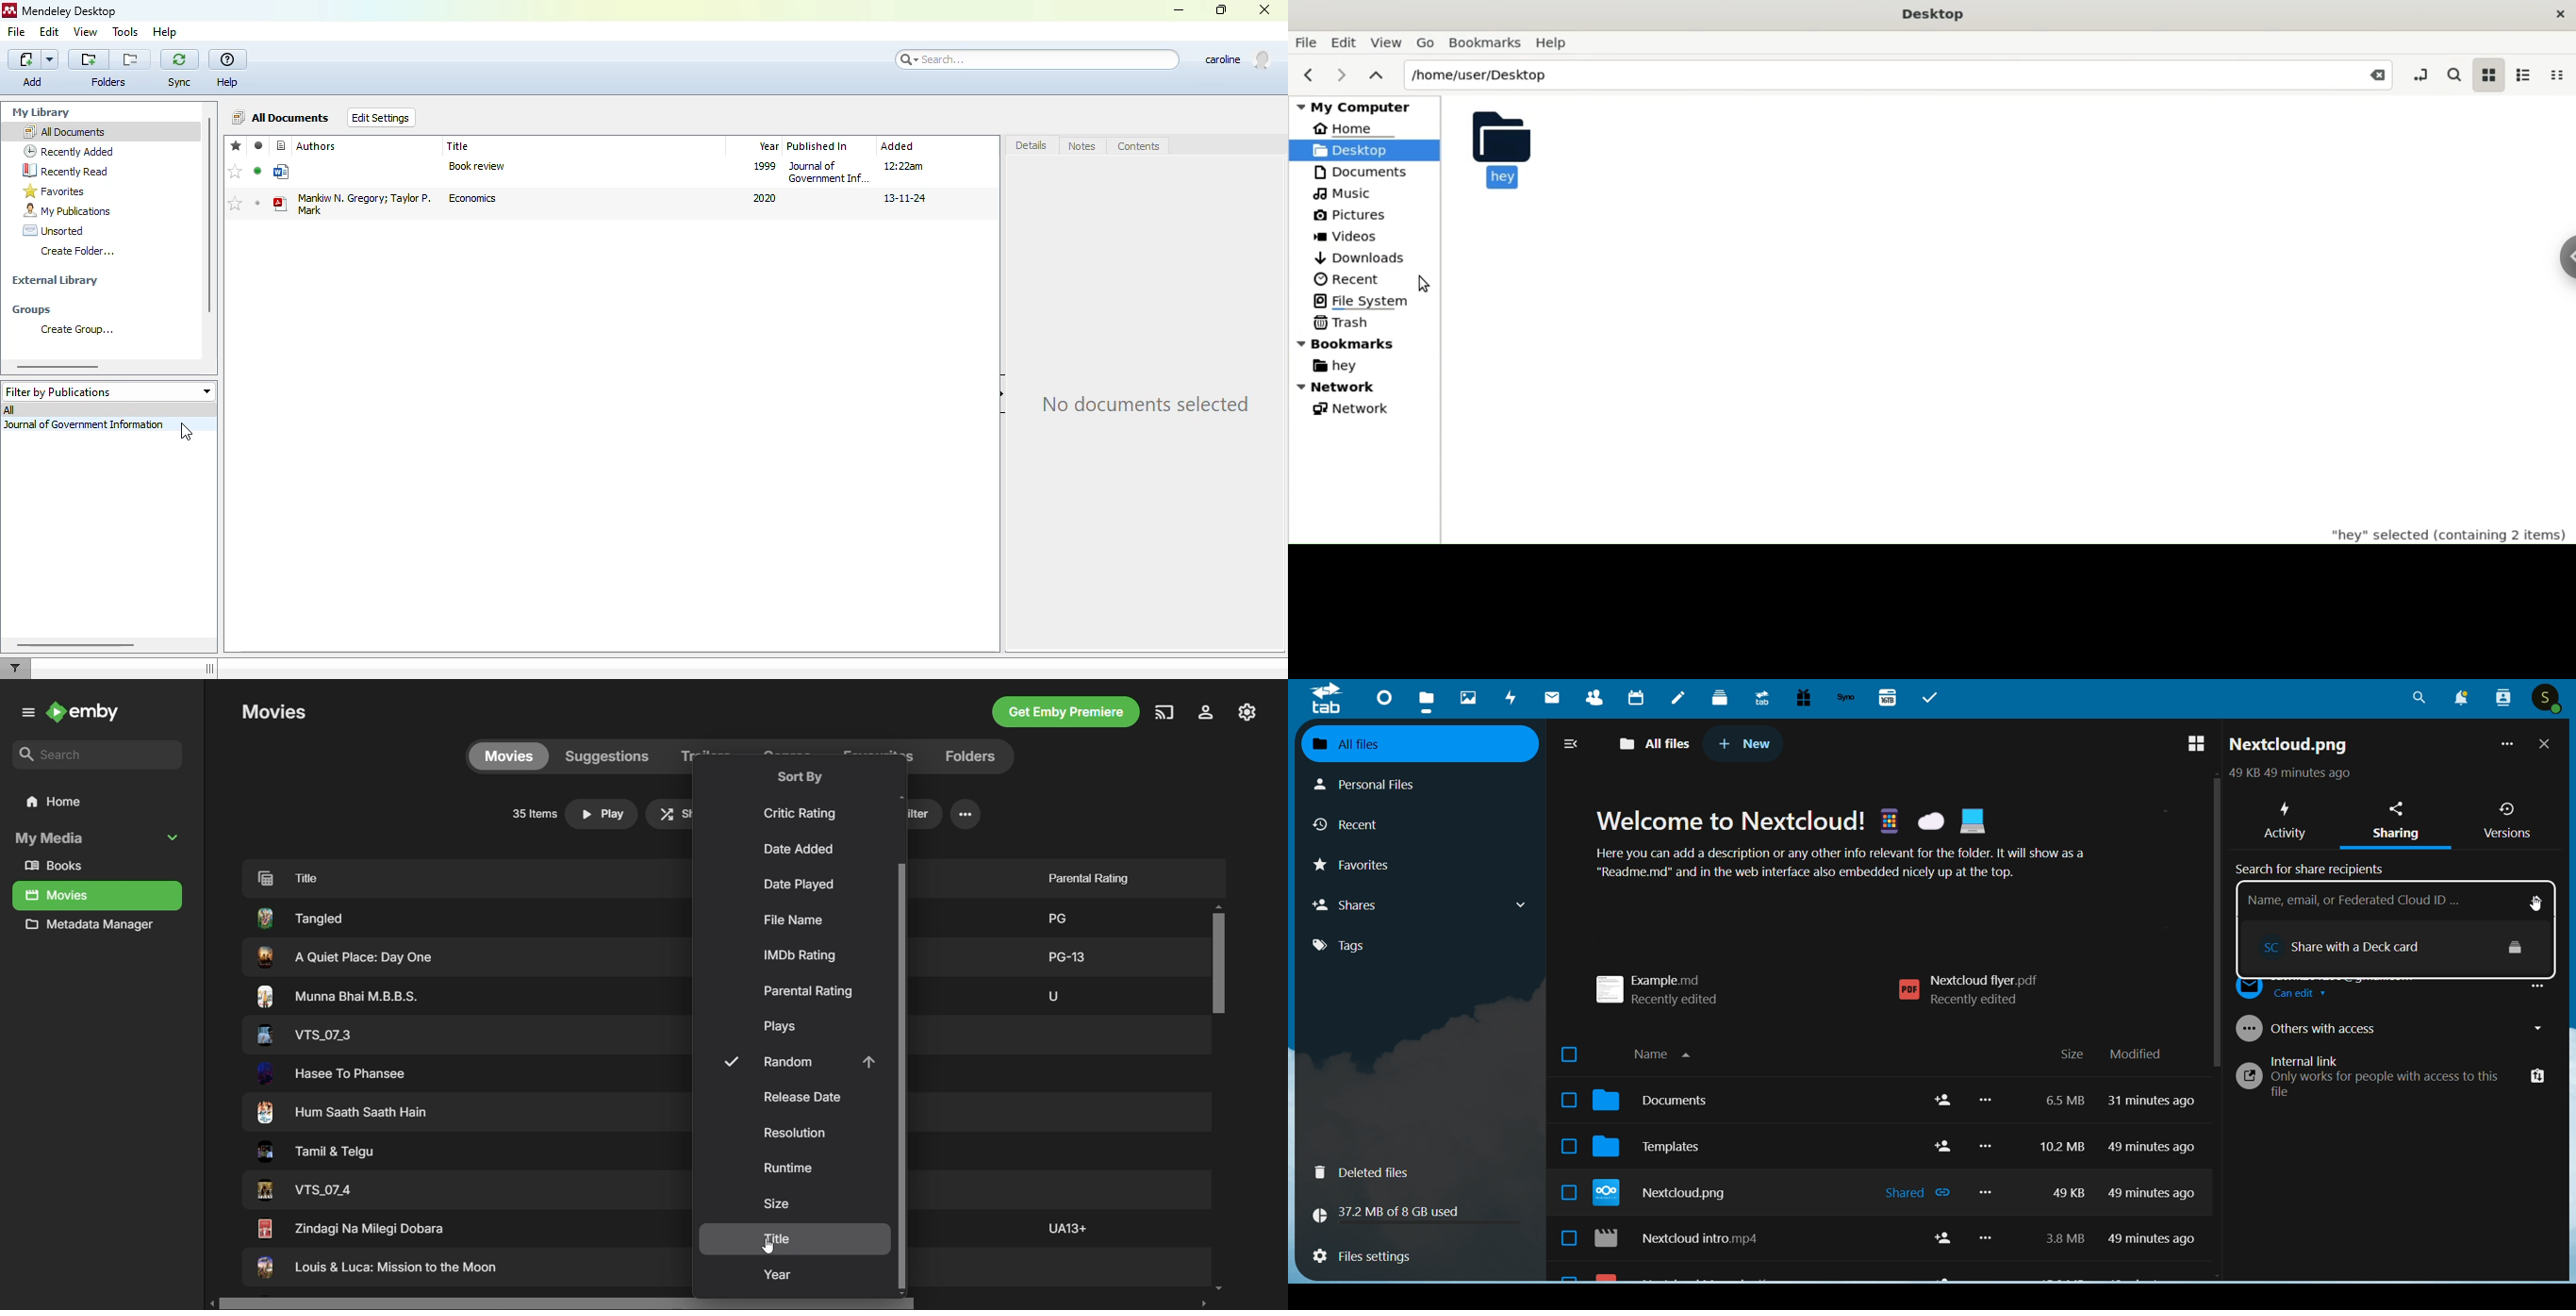  What do you see at coordinates (1351, 946) in the screenshot?
I see `tags` at bounding box center [1351, 946].